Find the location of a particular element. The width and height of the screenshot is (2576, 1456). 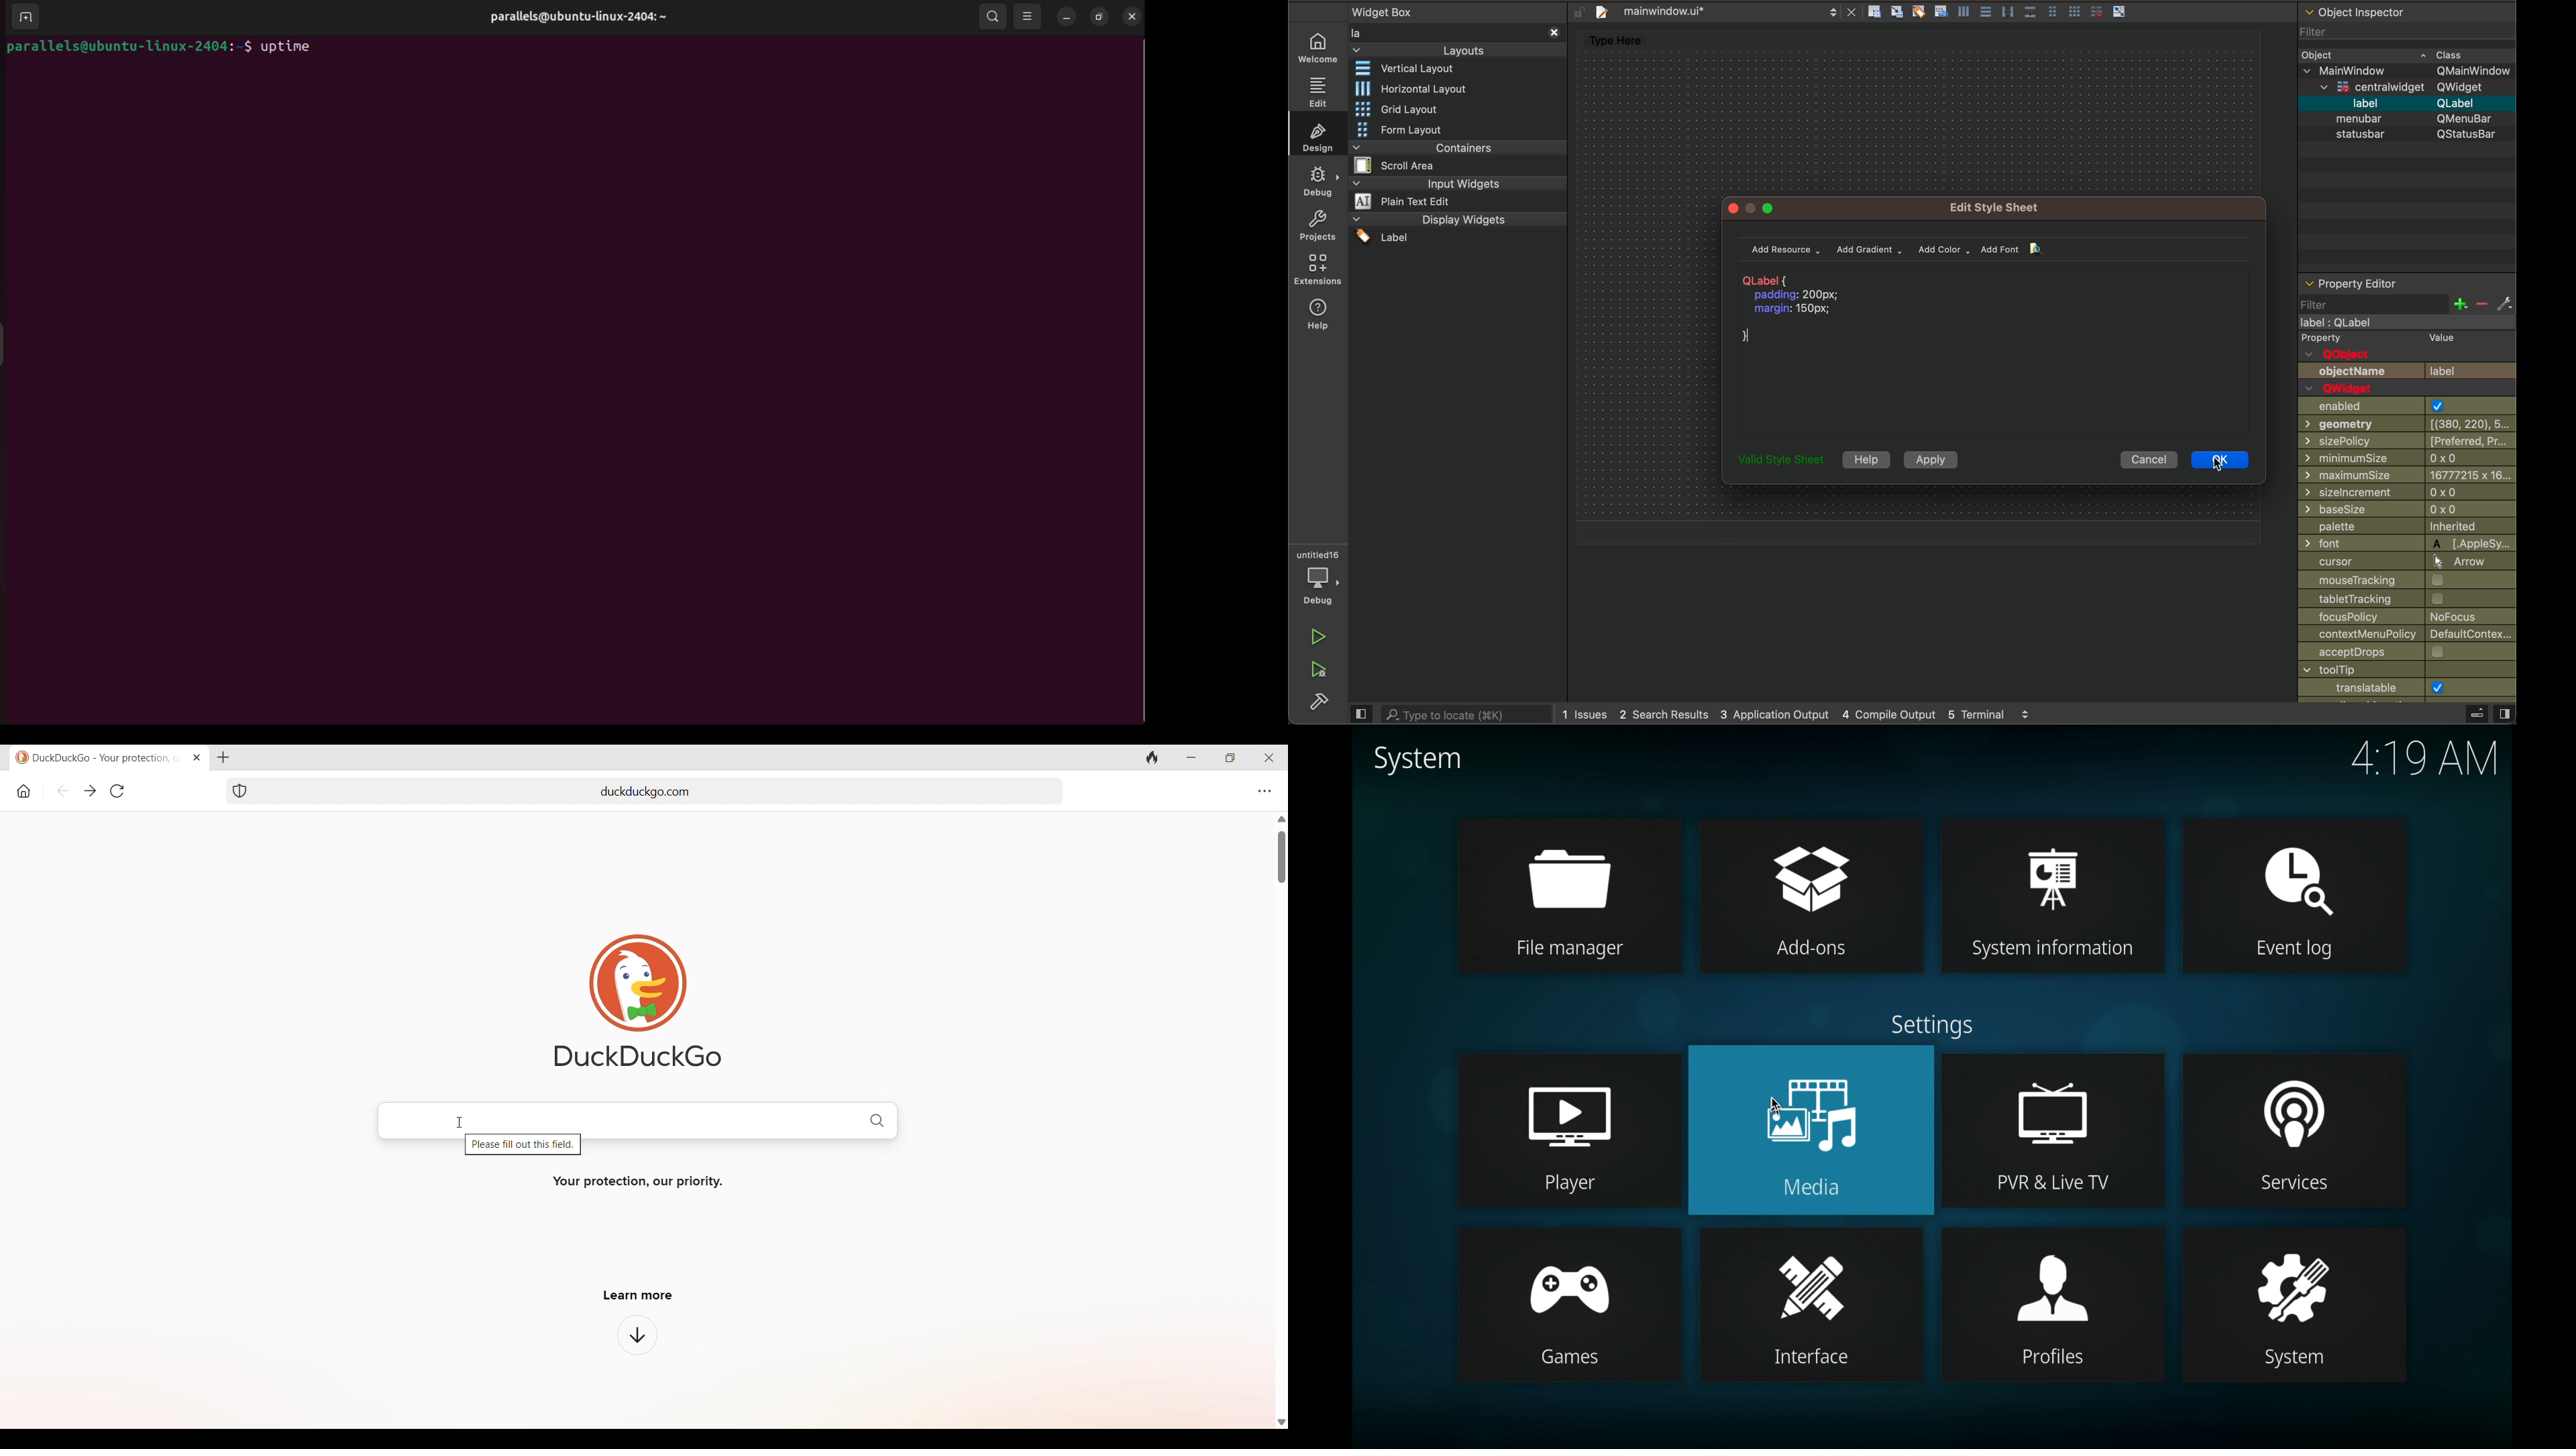

event log is located at coordinates (2294, 896).